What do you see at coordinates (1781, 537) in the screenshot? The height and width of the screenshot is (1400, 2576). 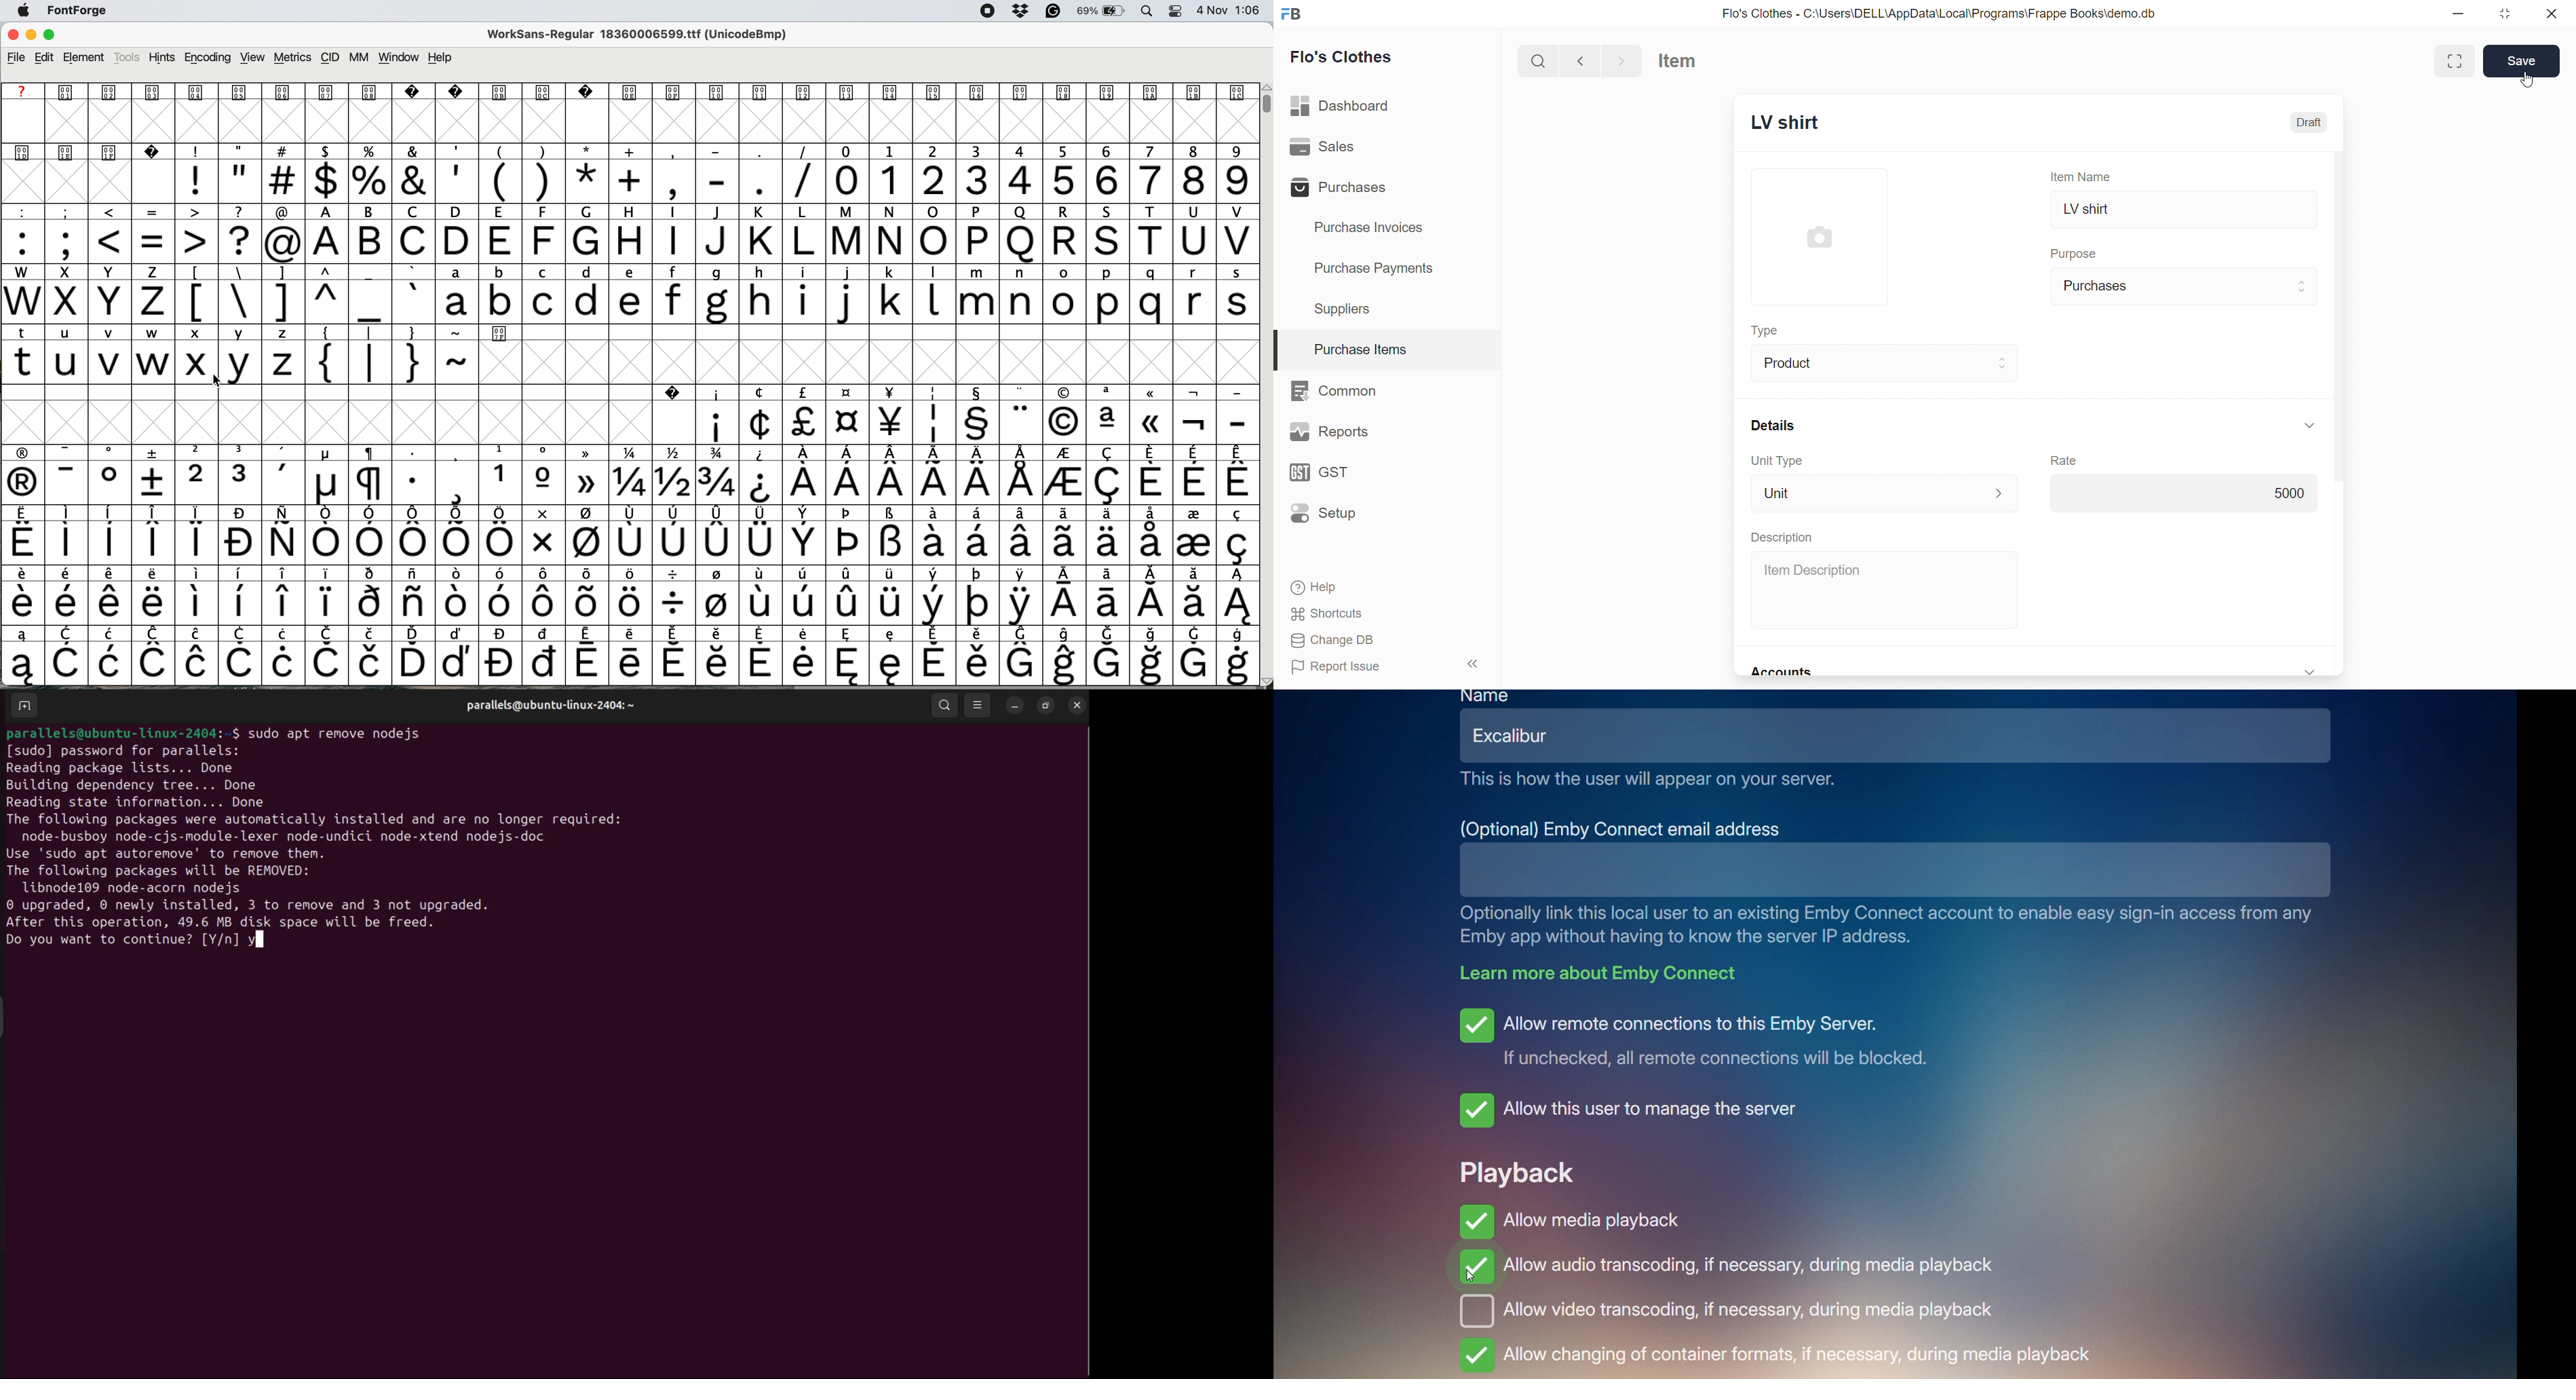 I see `Description` at bounding box center [1781, 537].